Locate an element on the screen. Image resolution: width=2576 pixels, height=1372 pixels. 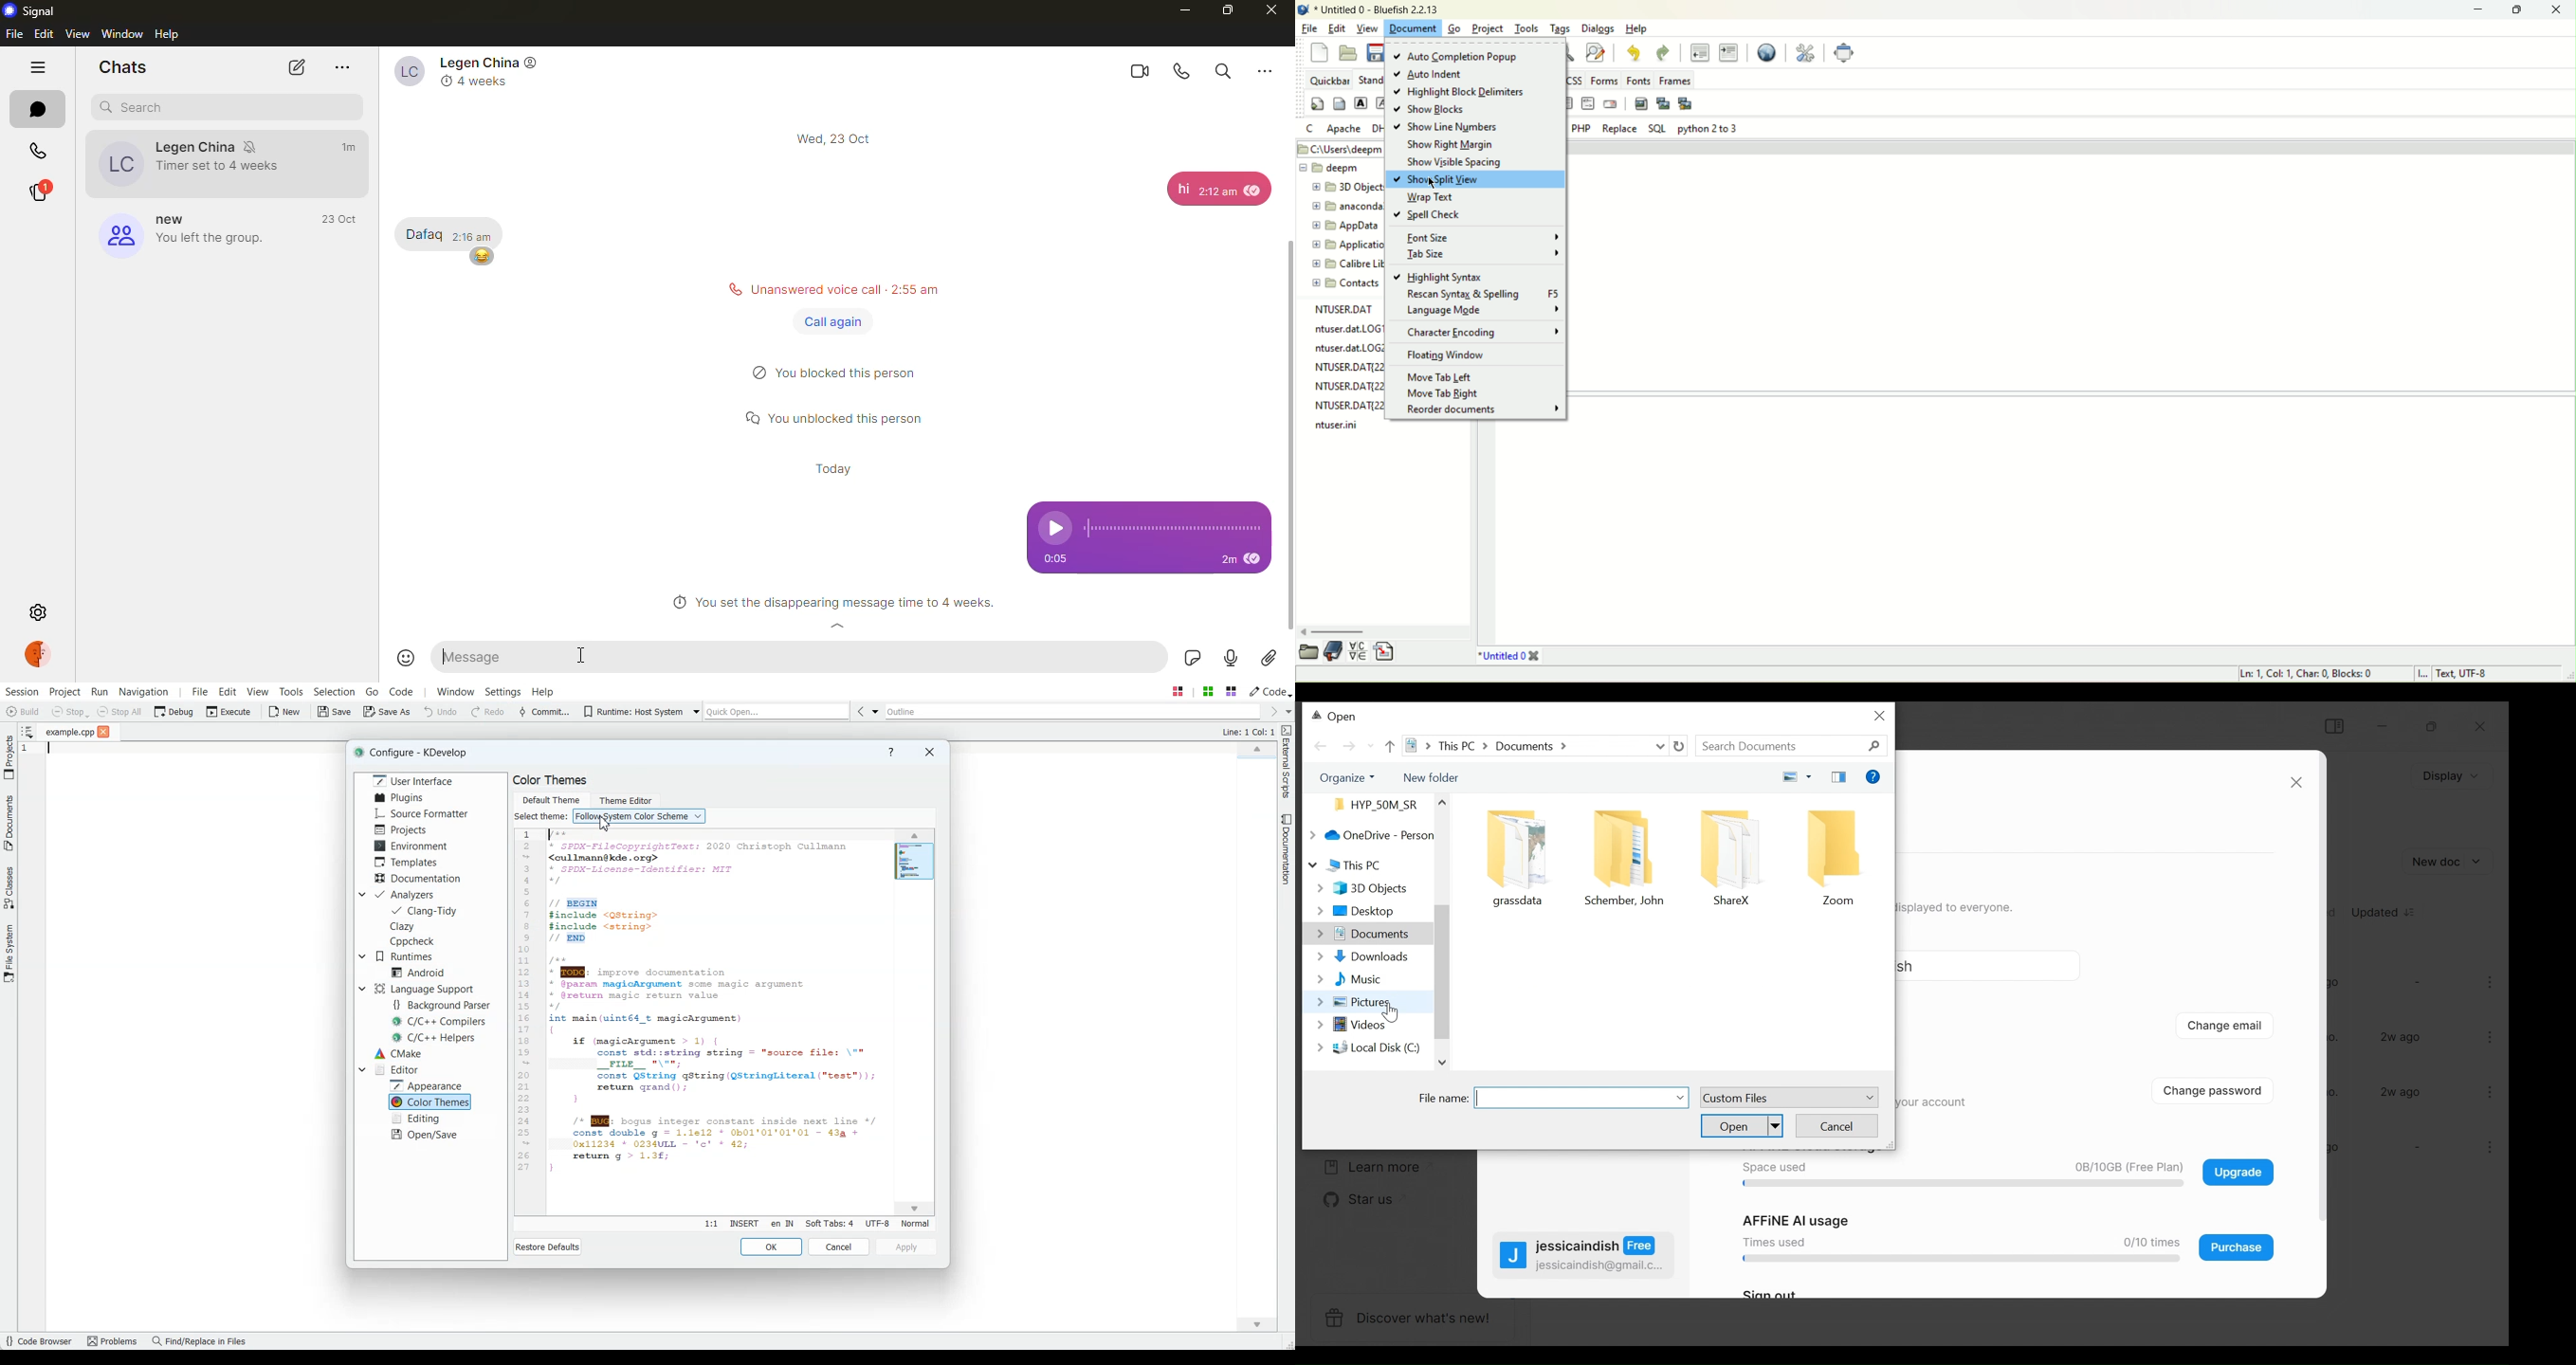
preferences is located at coordinates (1805, 53).